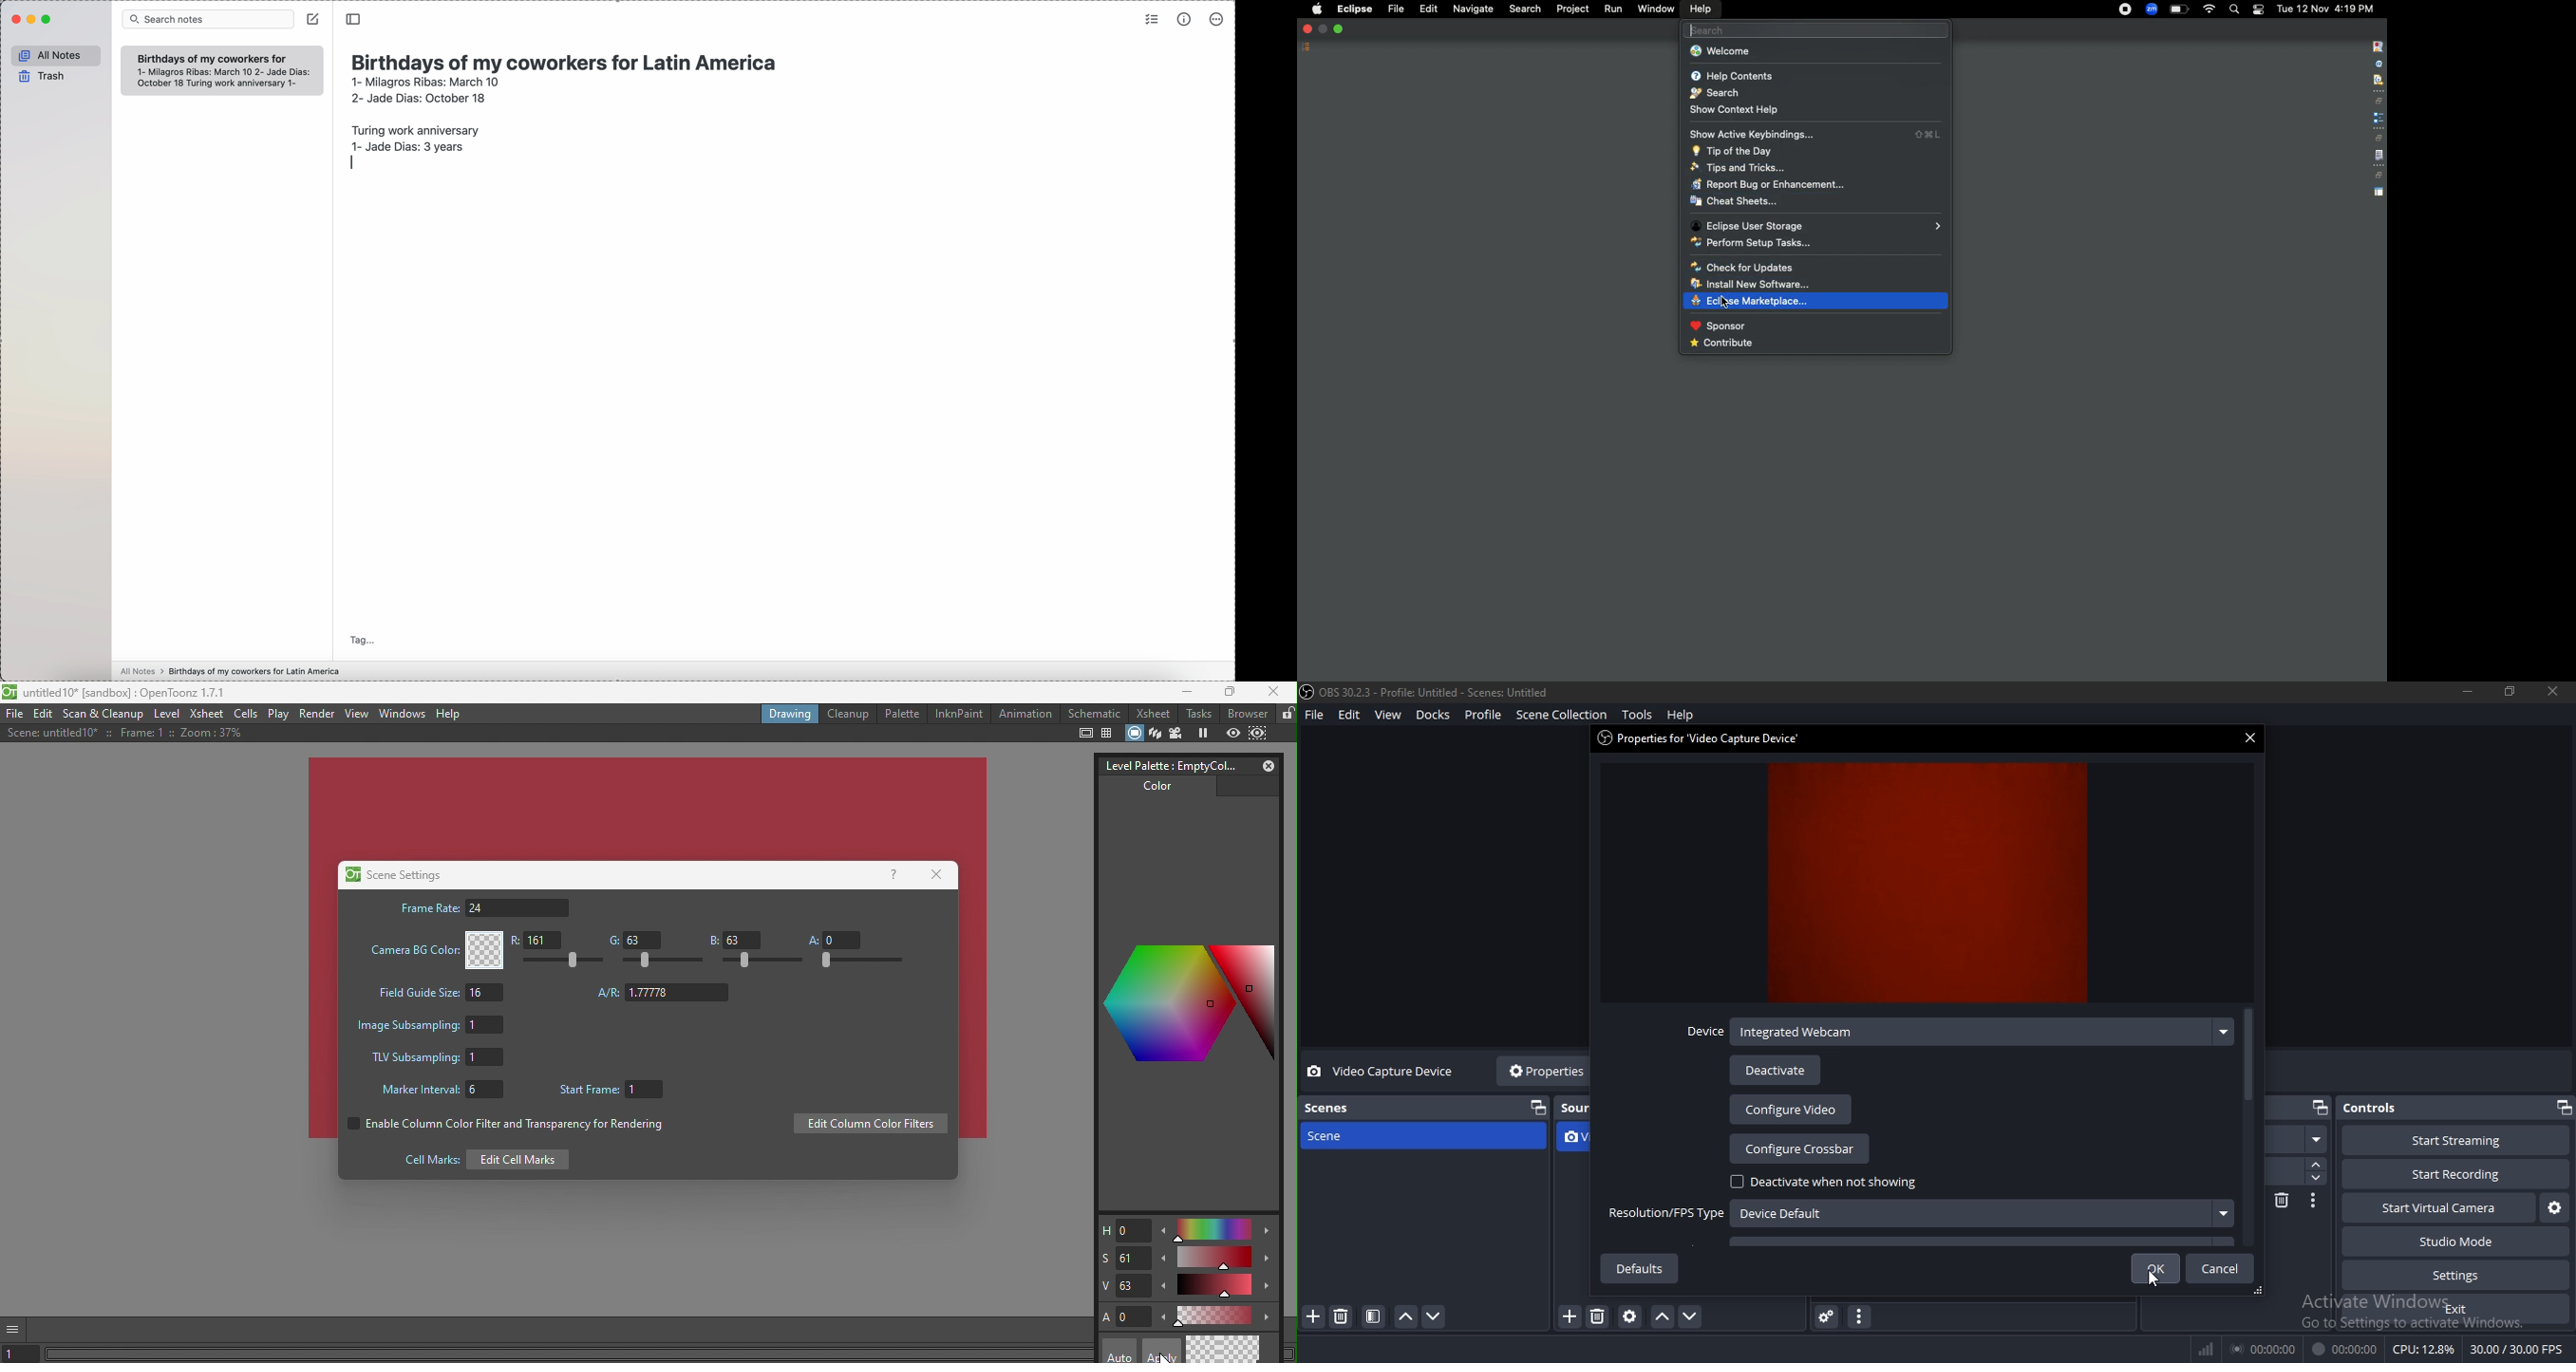 This screenshot has width=2576, height=1372. What do you see at coordinates (313, 18) in the screenshot?
I see `create note` at bounding box center [313, 18].